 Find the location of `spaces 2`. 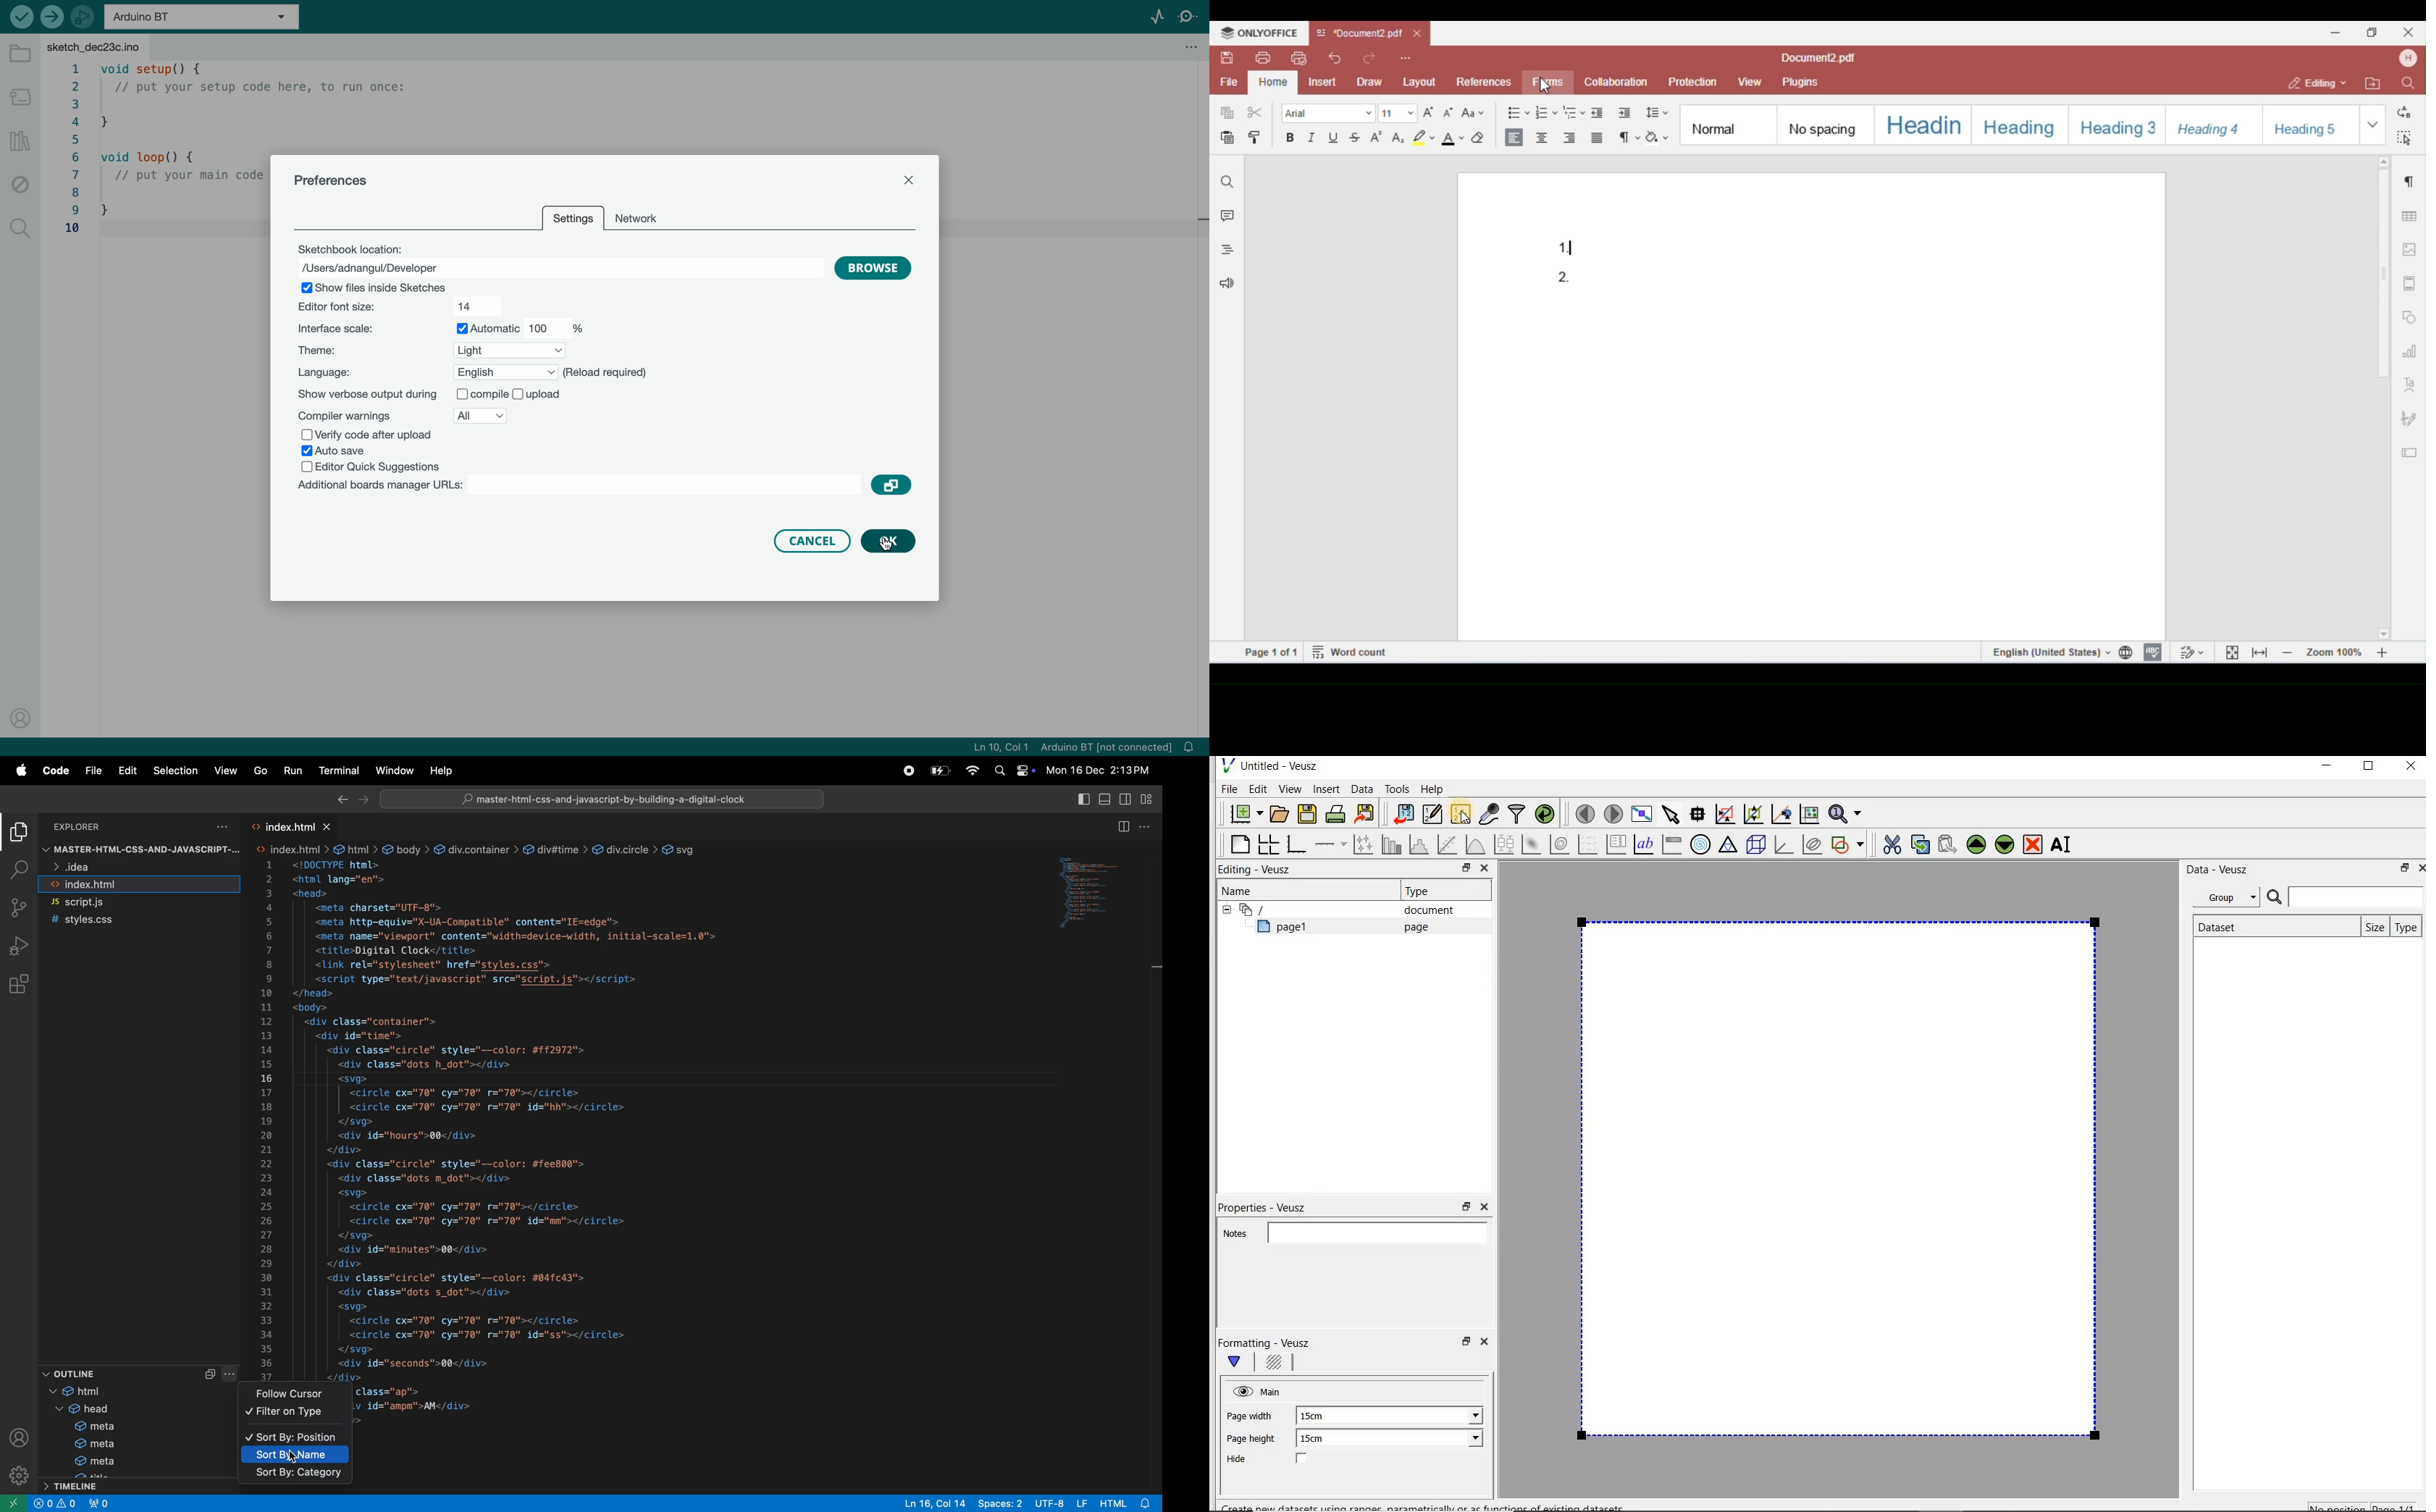

spaces 2 is located at coordinates (1002, 1503).